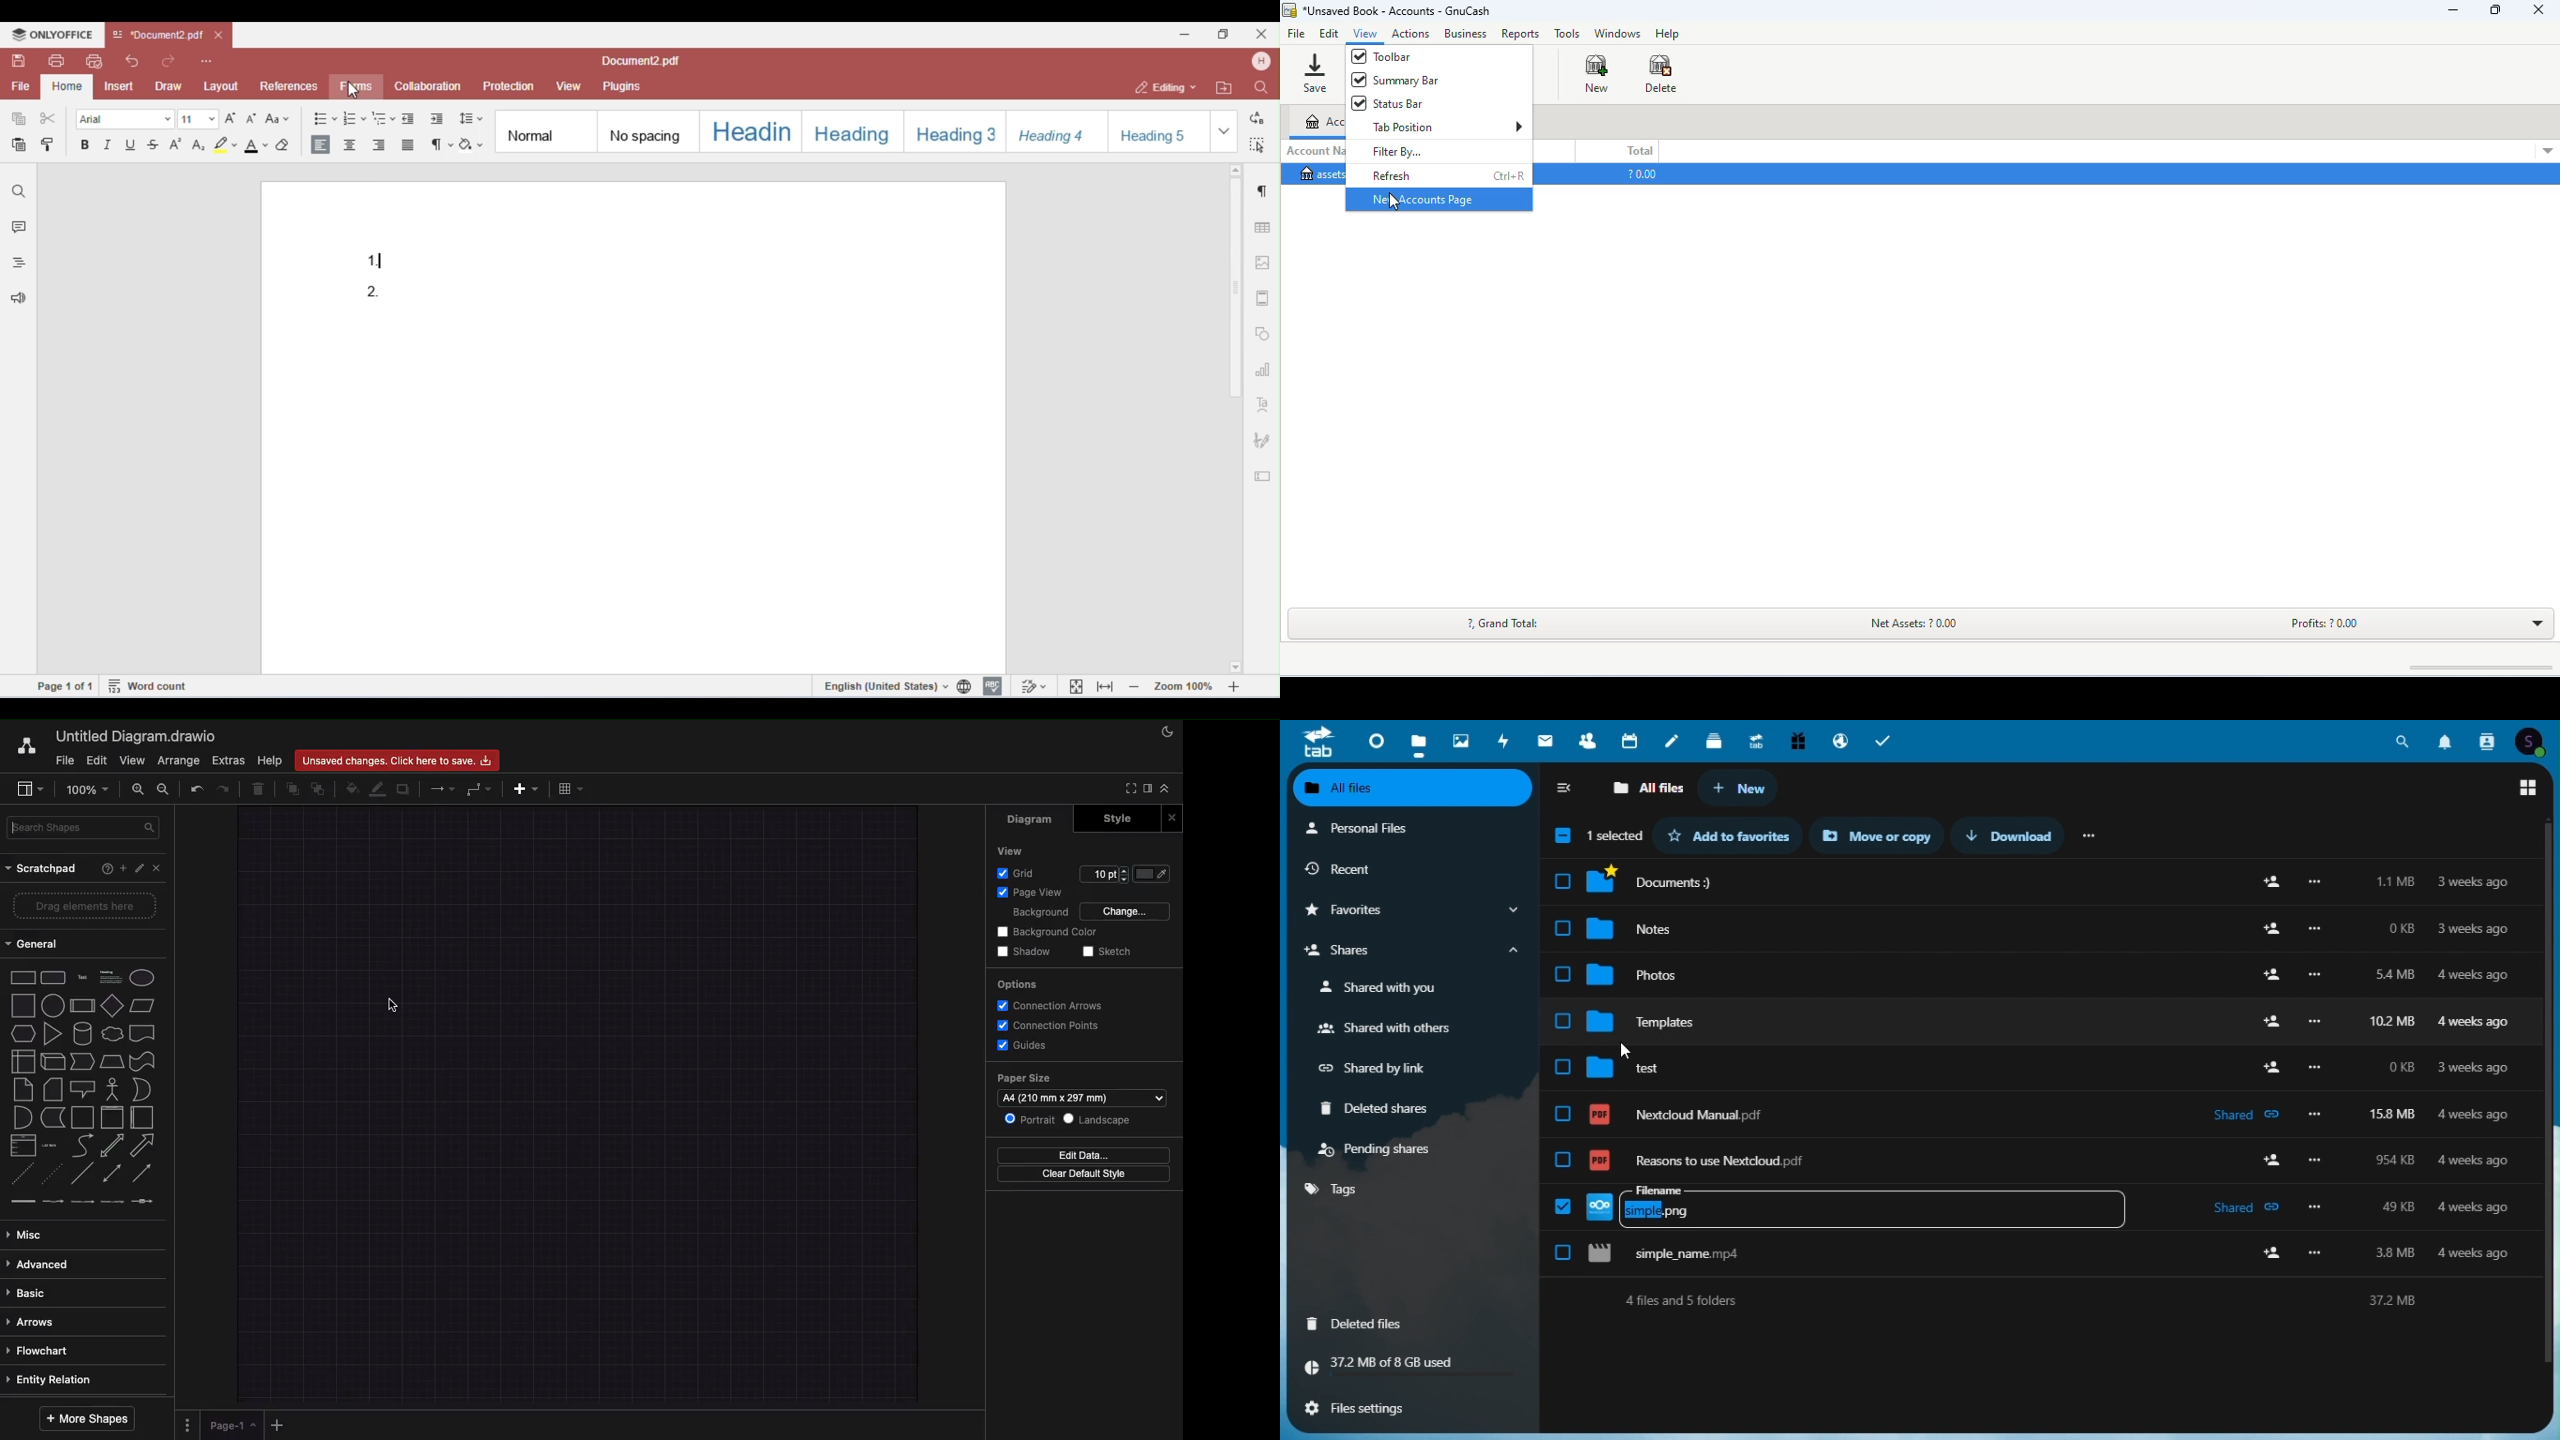 Image resolution: width=2576 pixels, height=1456 pixels. Describe the element at coordinates (1383, 988) in the screenshot. I see `shared with you` at that location.